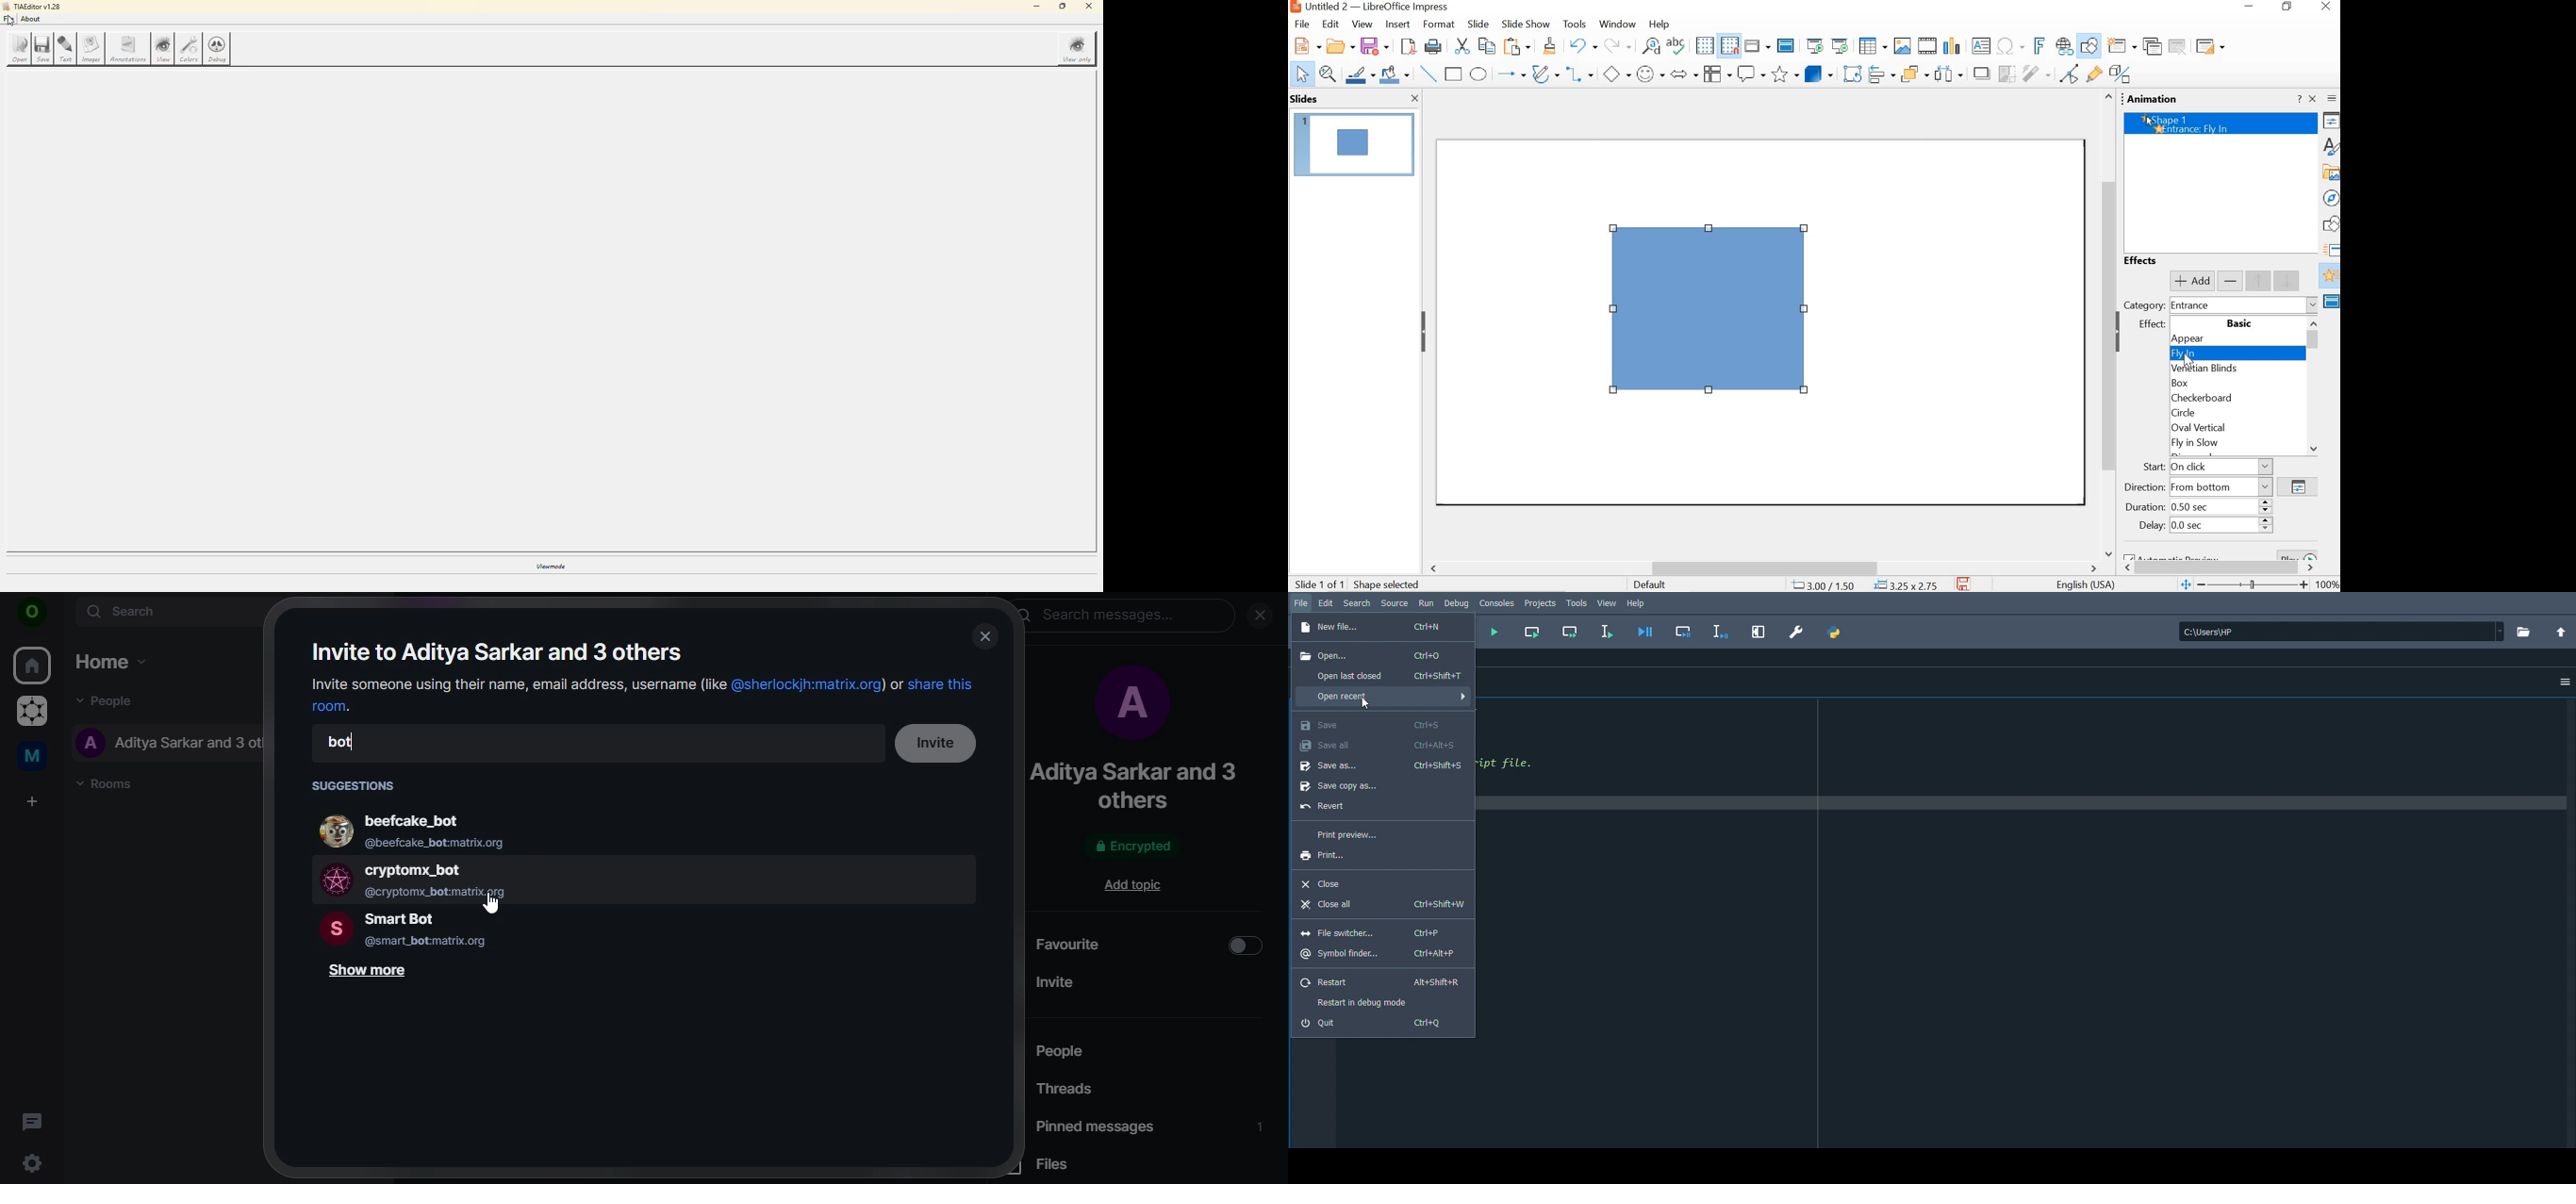 This screenshot has height=1204, width=2576. I want to click on remove effect, so click(2232, 281).